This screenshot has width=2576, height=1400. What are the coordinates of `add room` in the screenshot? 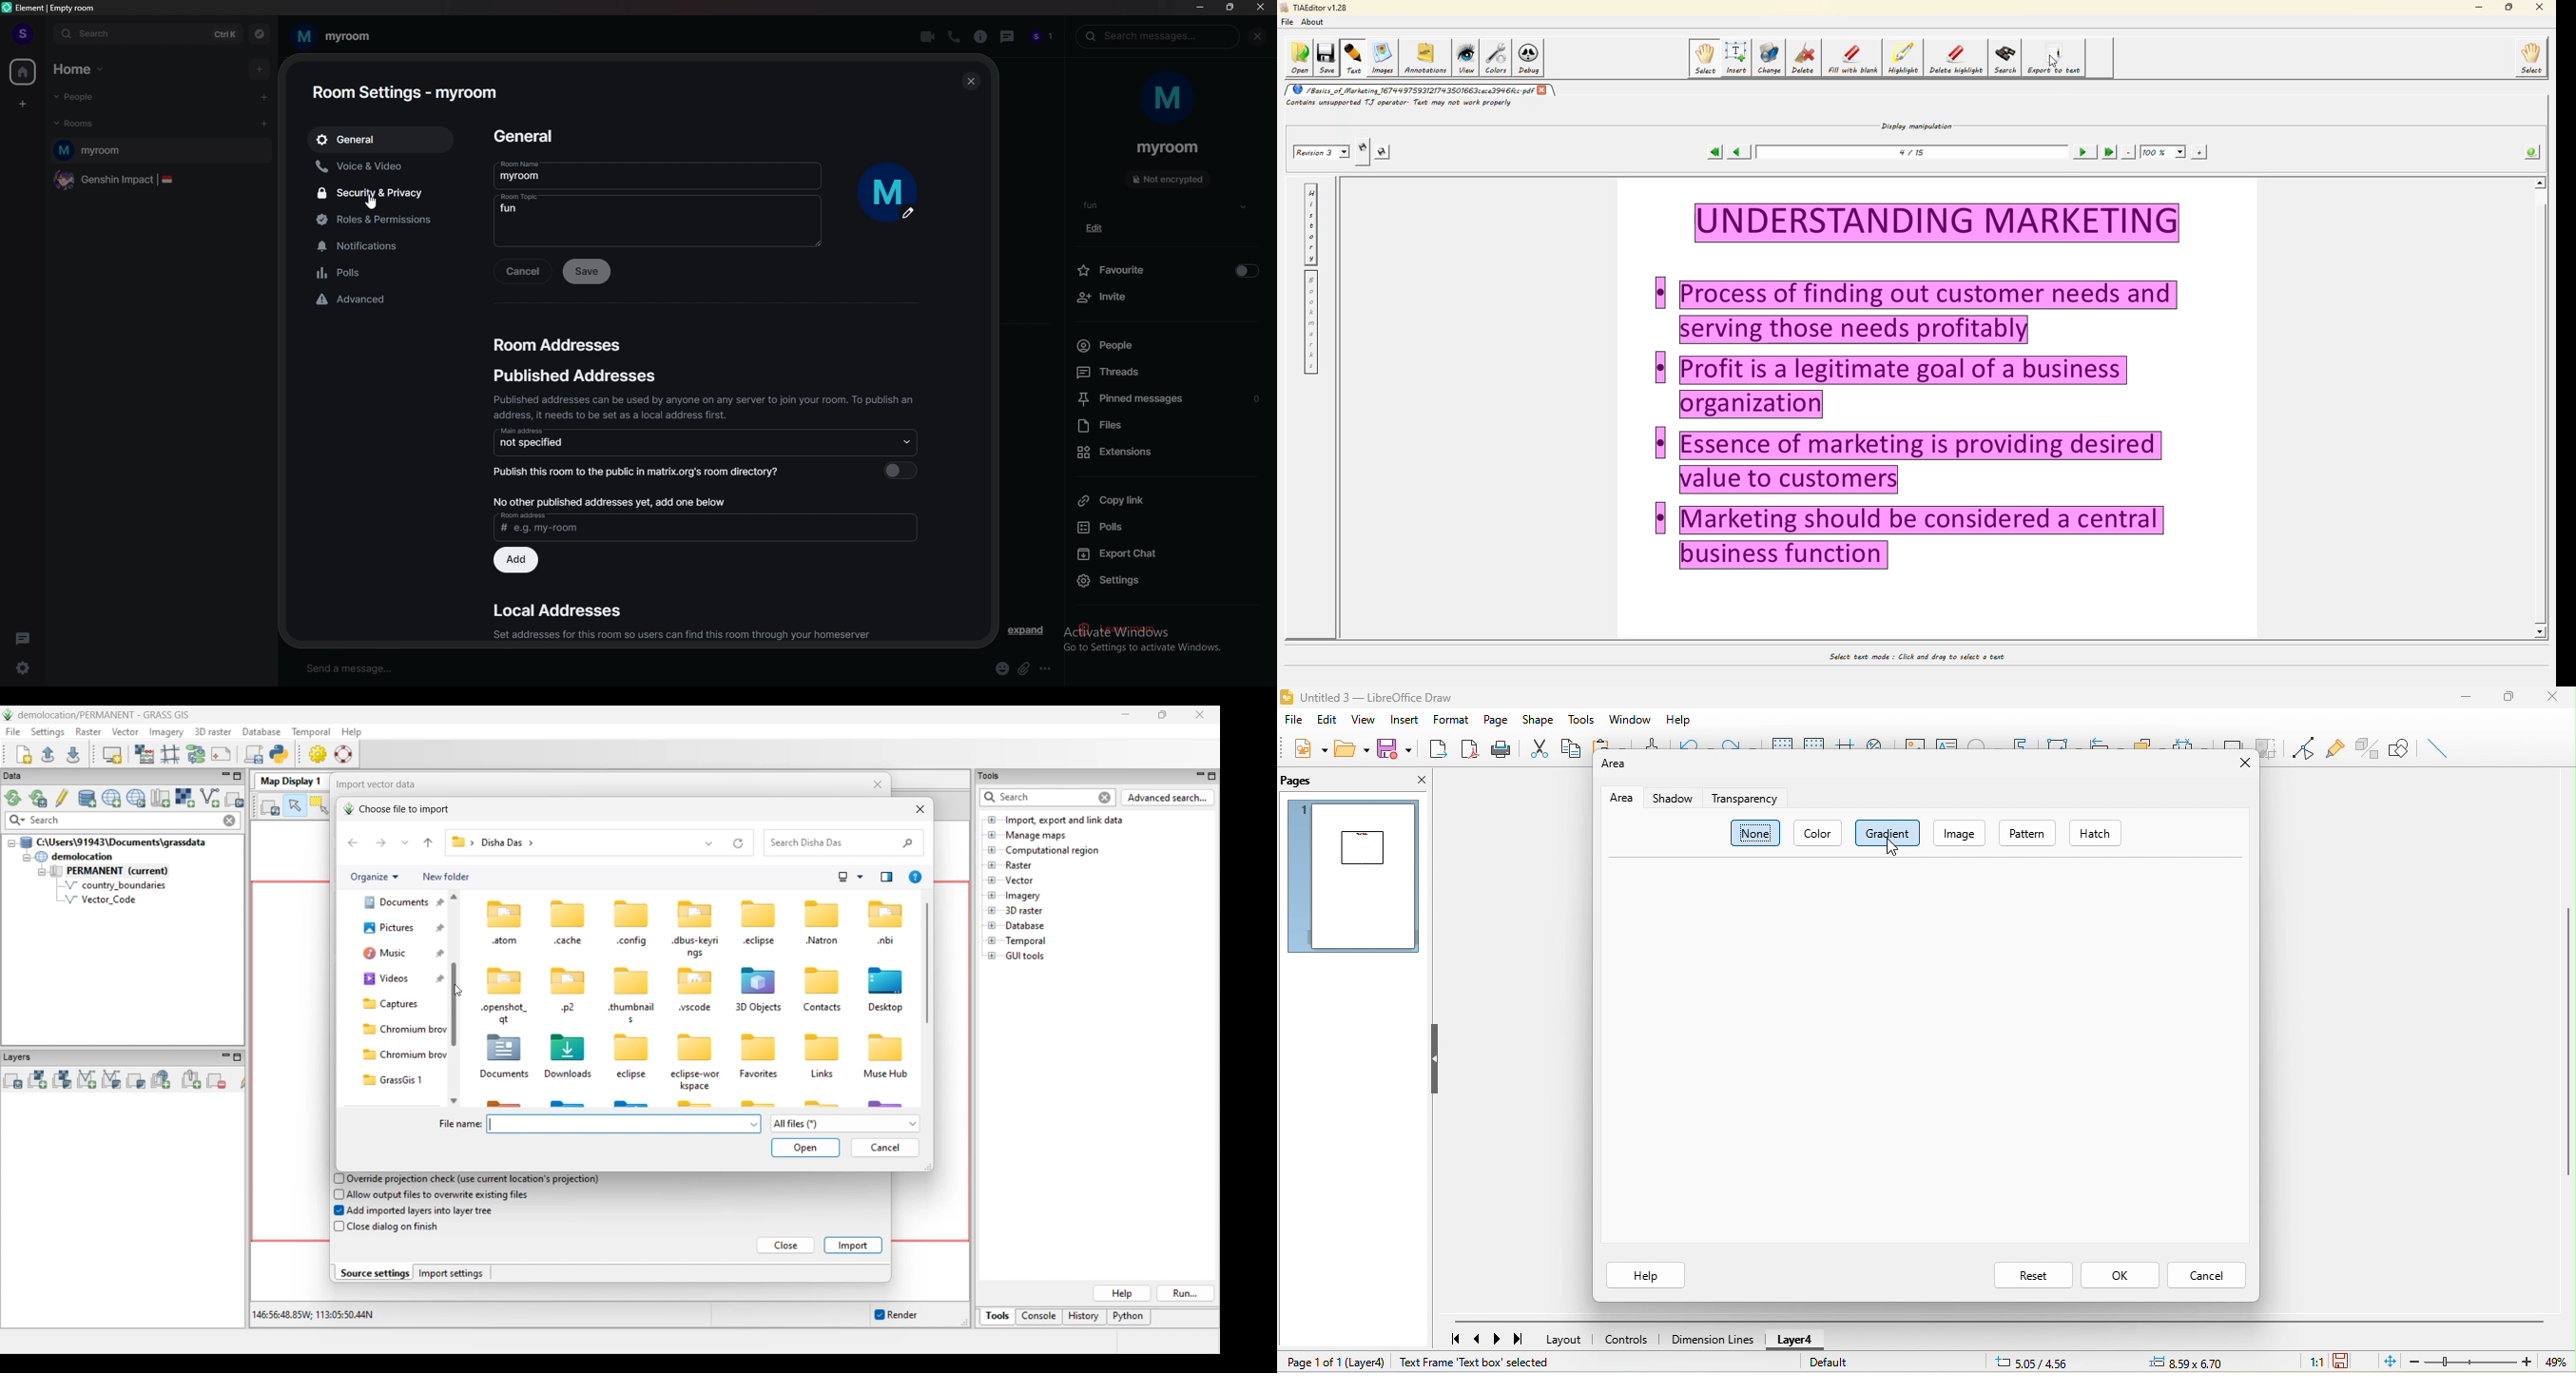 It's located at (264, 124).